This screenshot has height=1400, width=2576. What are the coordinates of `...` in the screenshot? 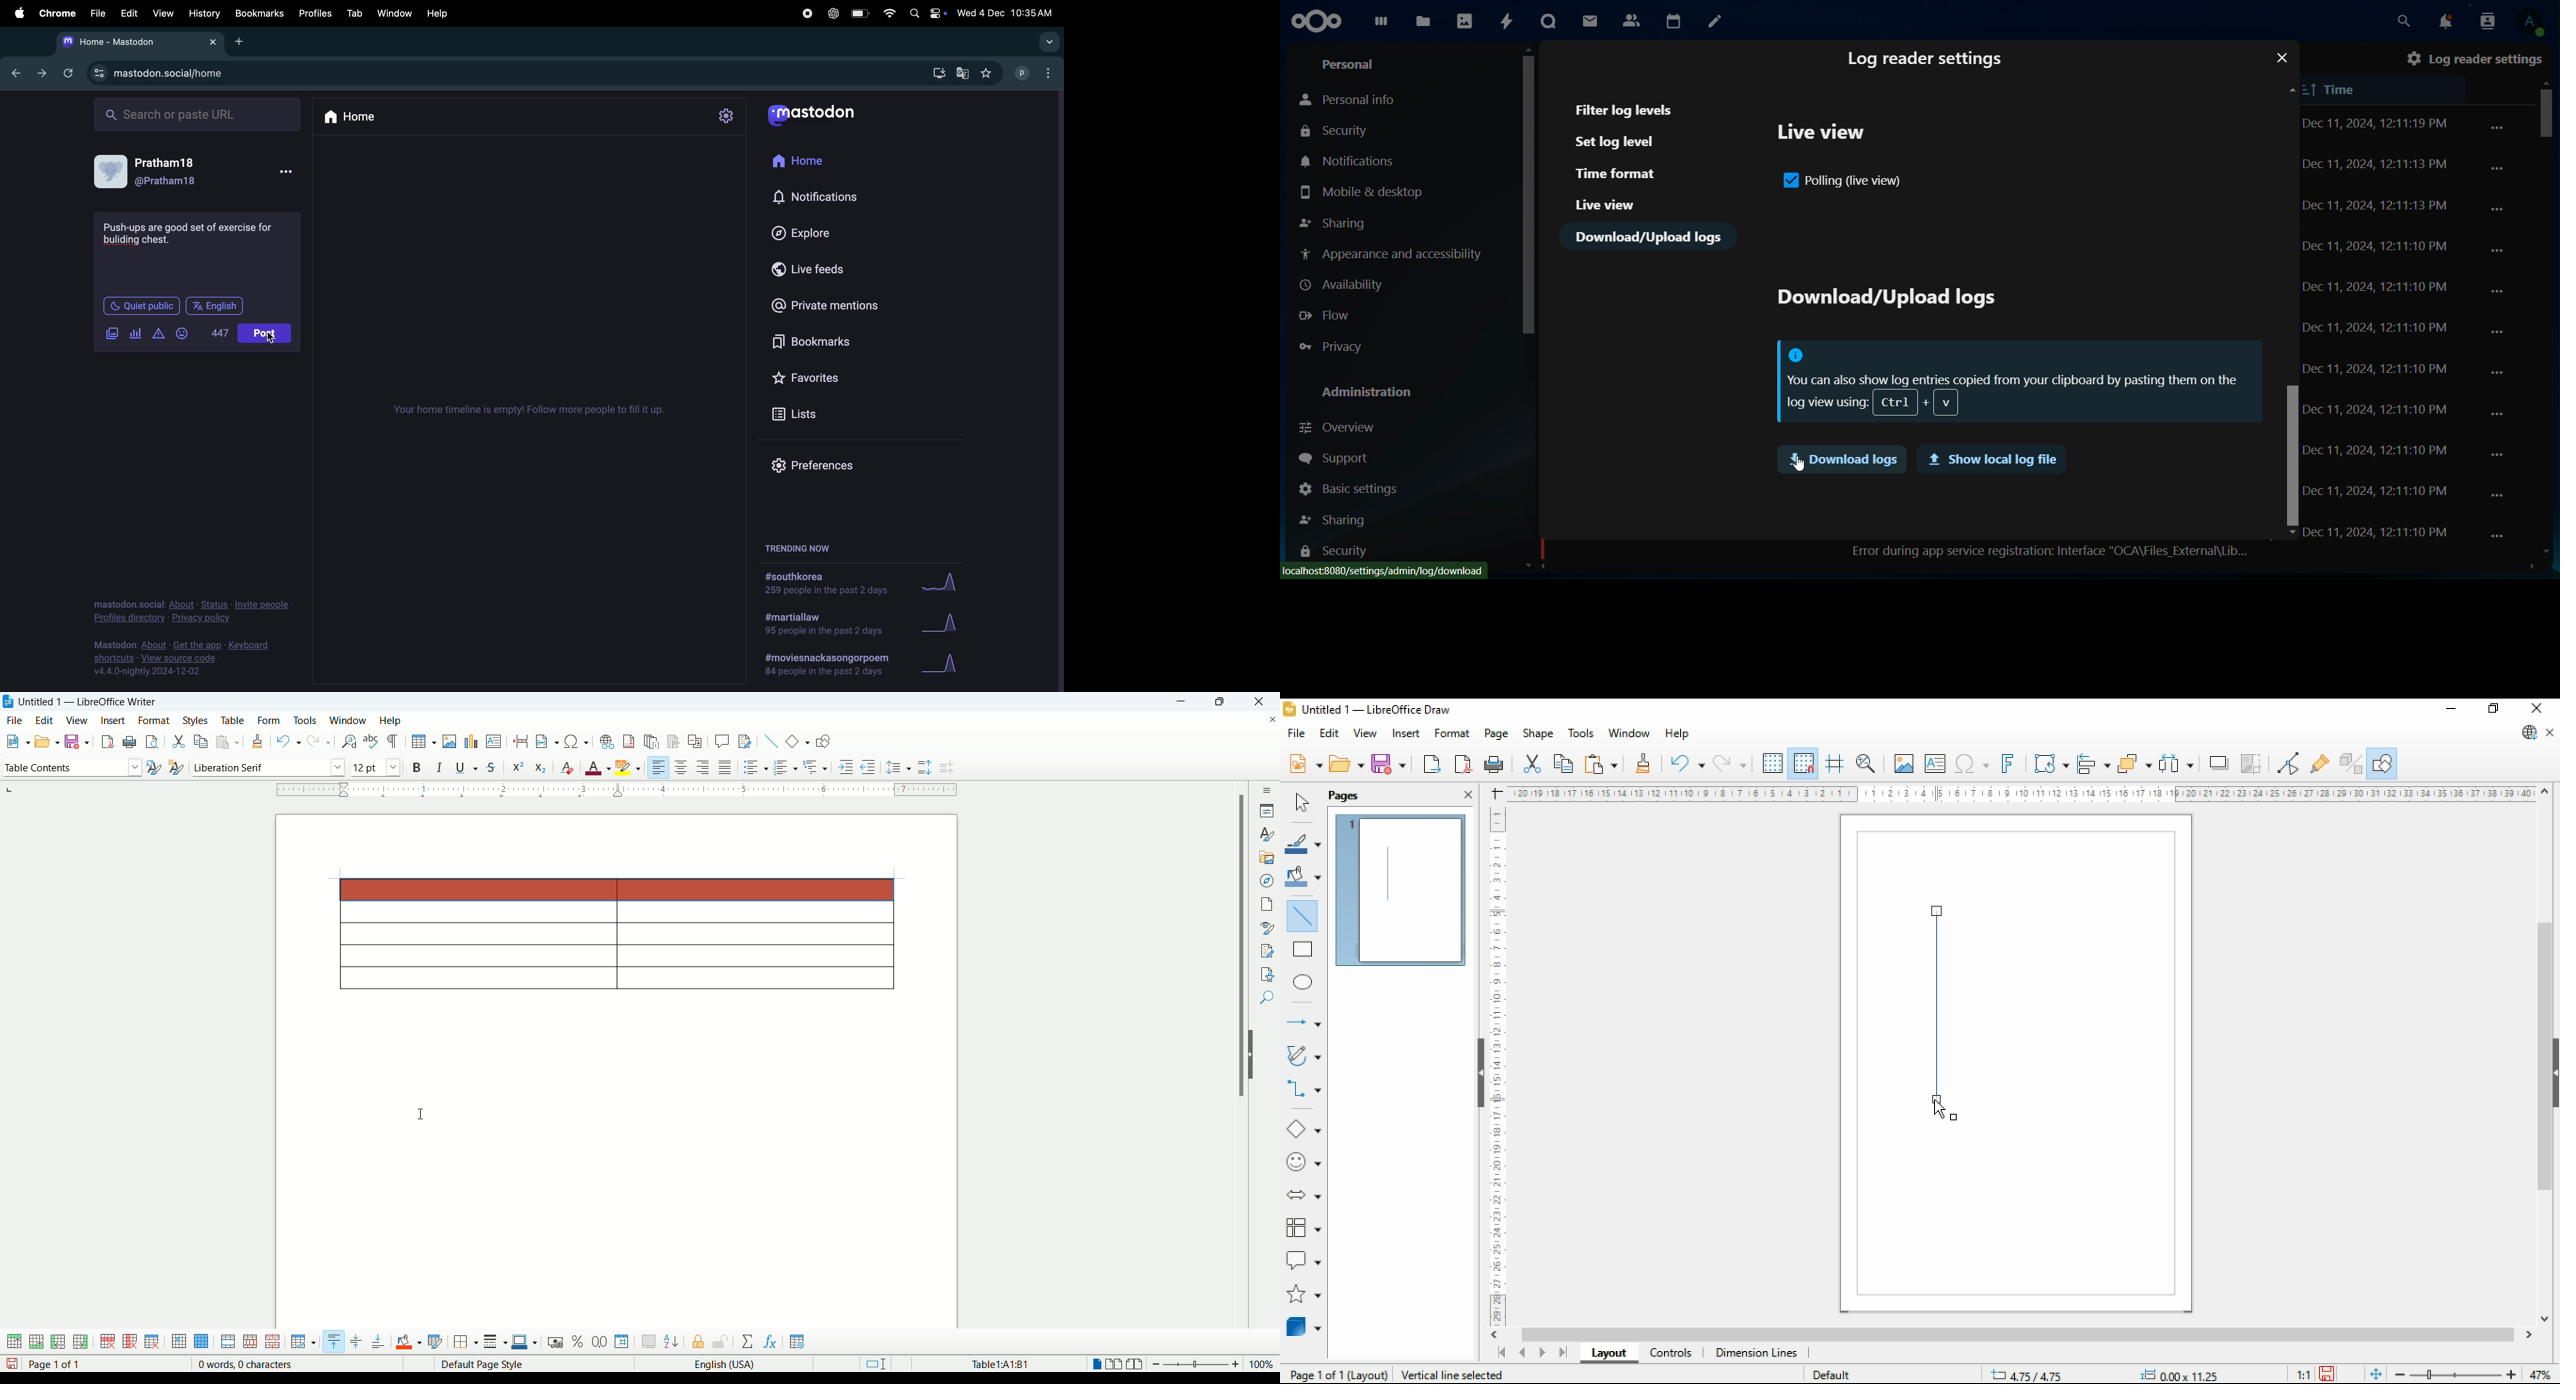 It's located at (2499, 334).